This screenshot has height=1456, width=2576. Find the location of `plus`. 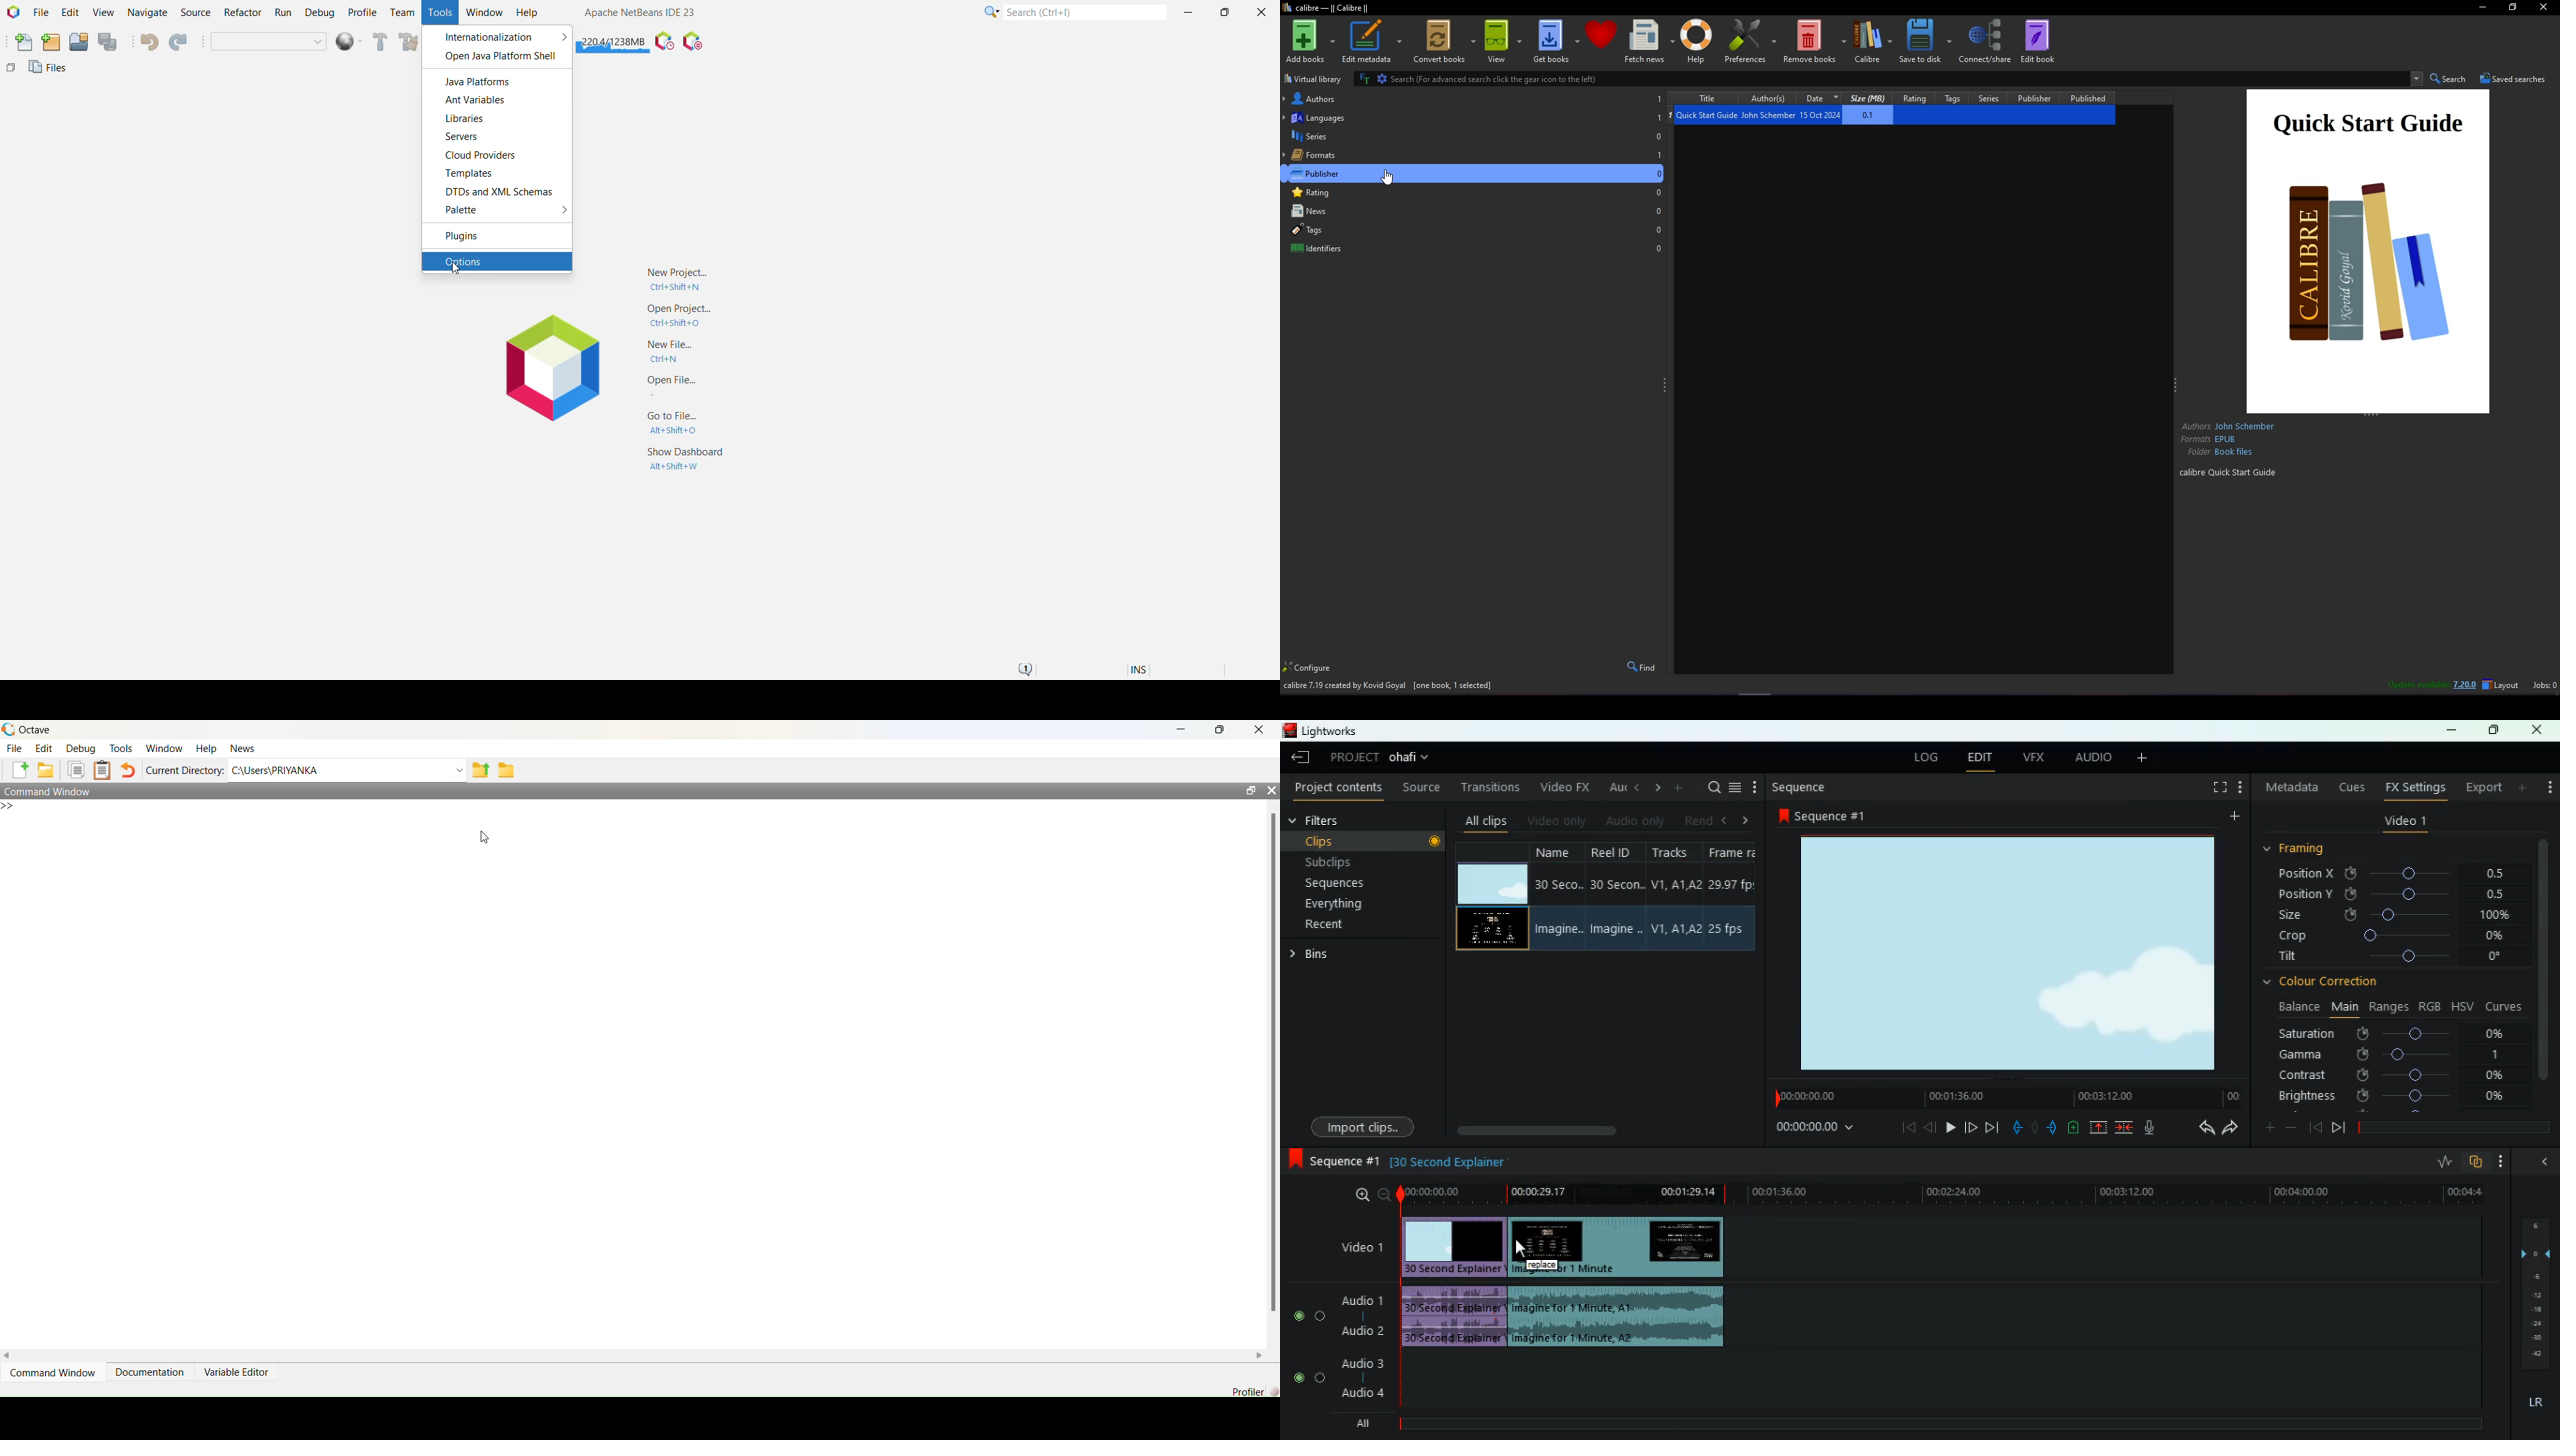

plus is located at coordinates (2267, 1129).